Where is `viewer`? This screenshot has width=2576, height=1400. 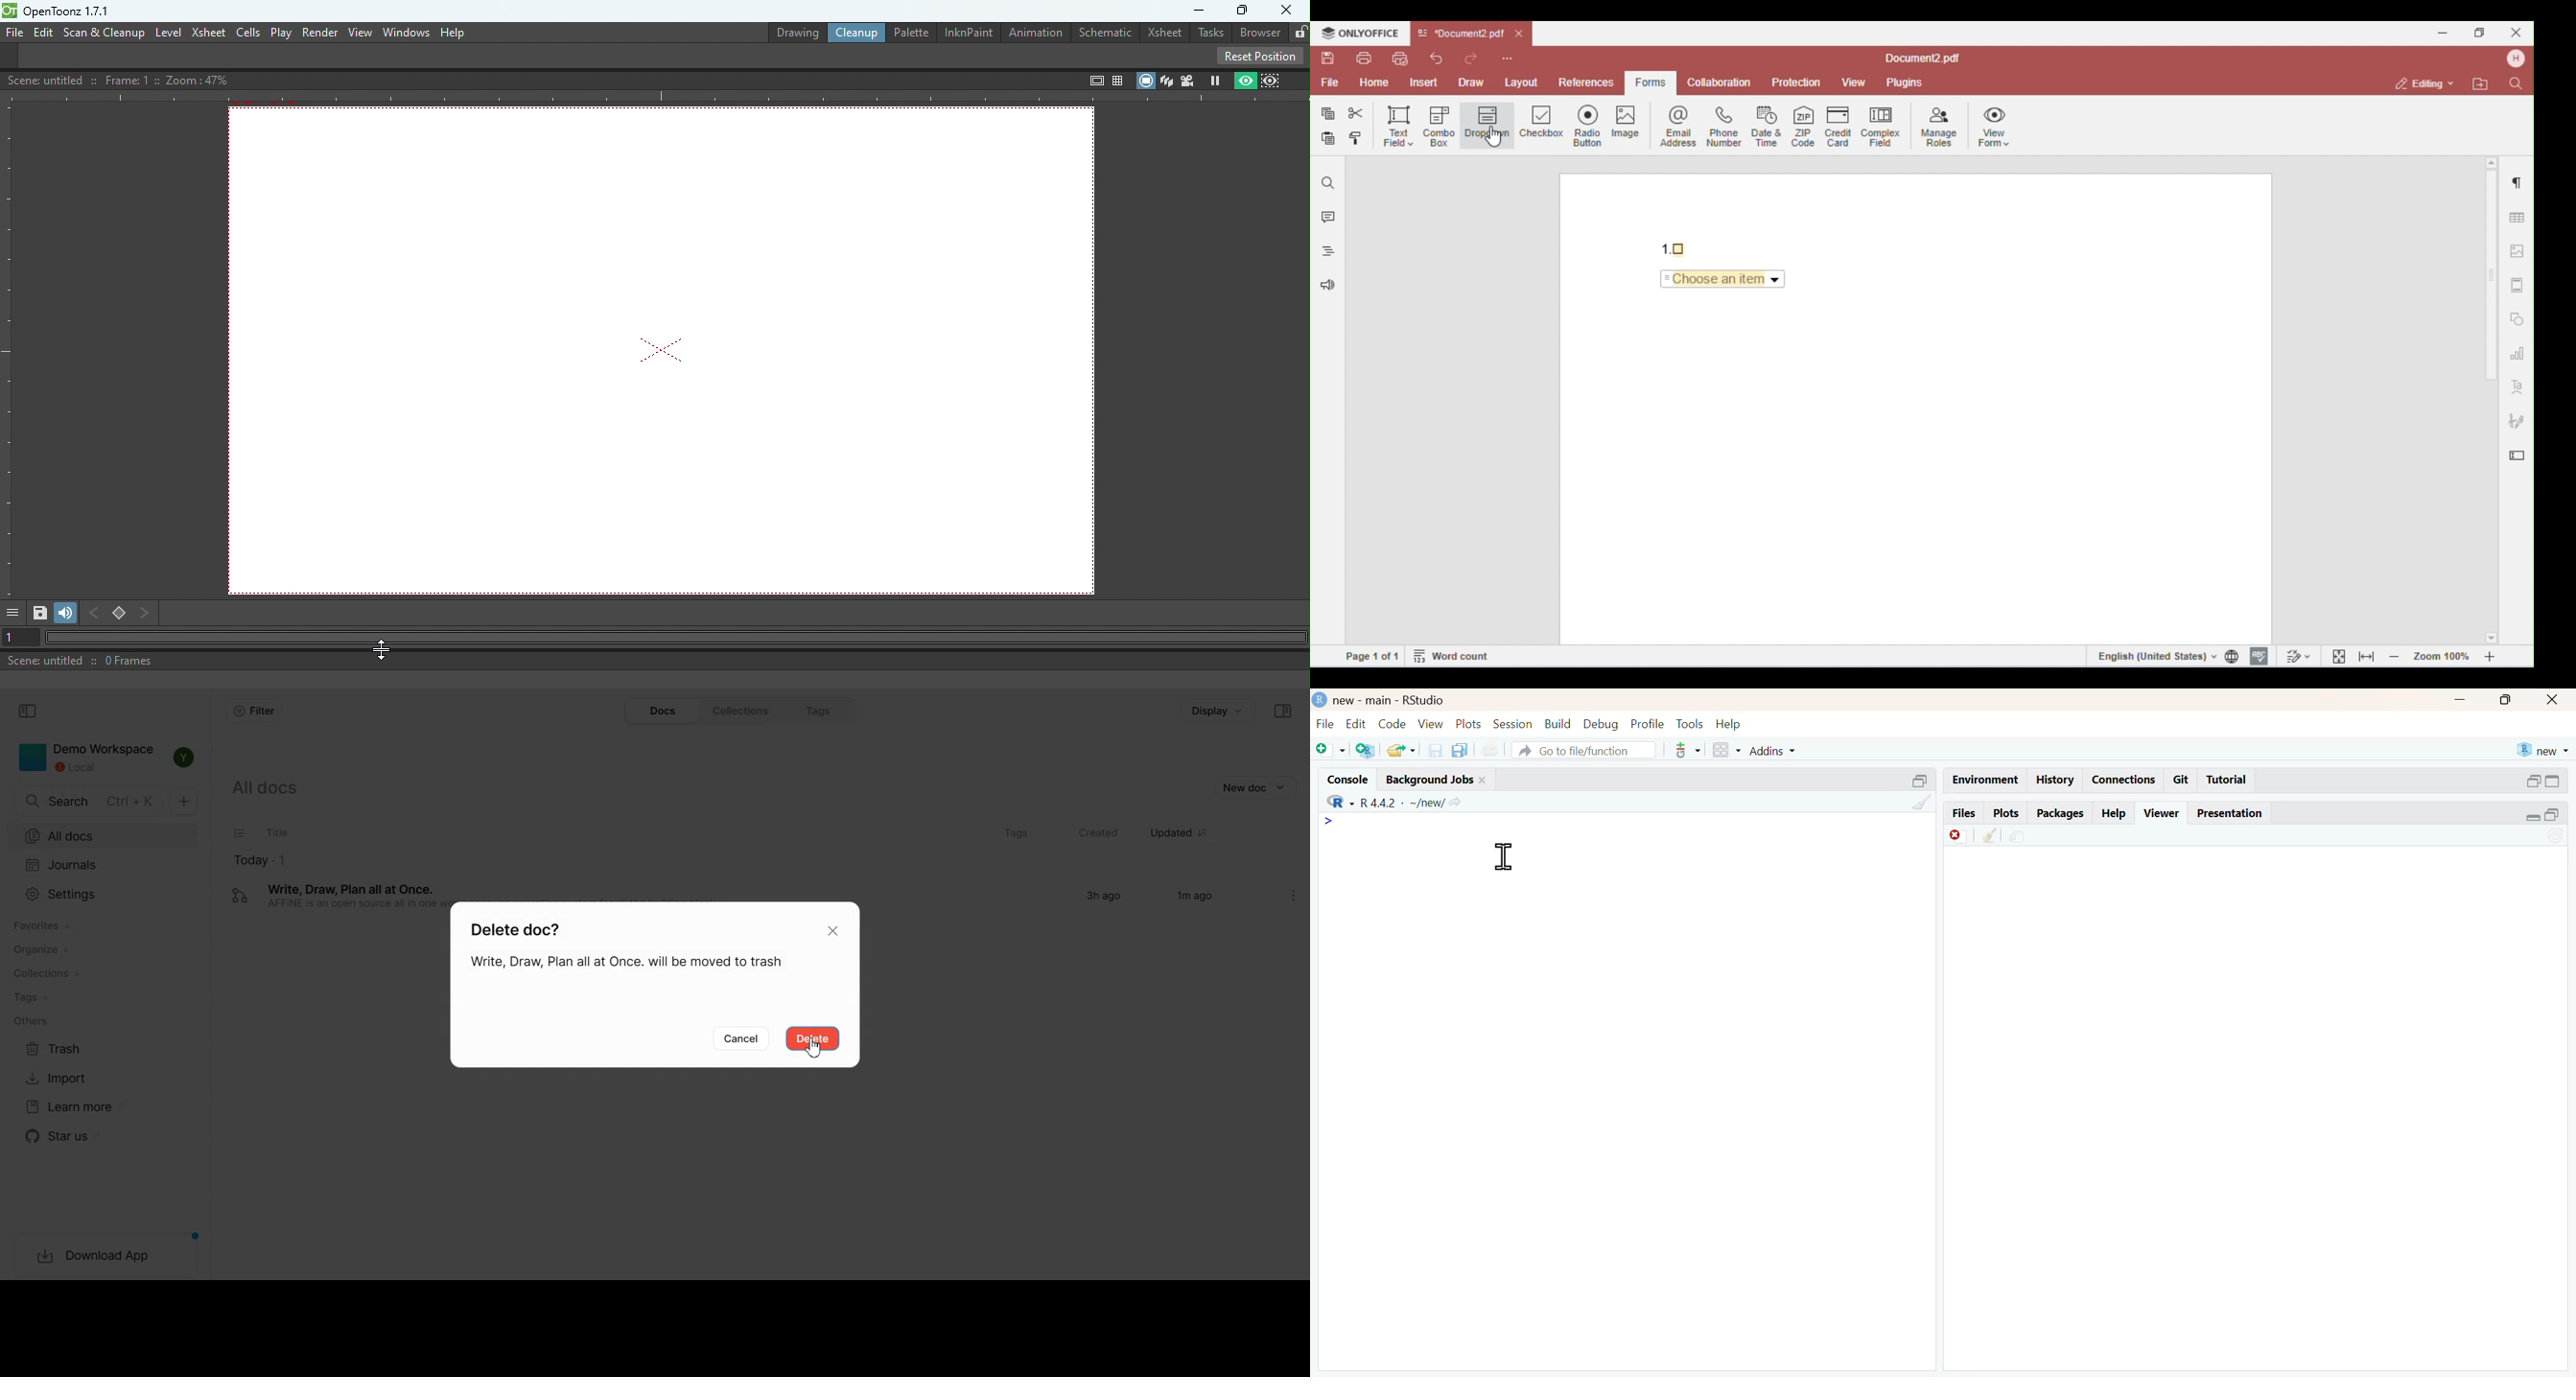
viewer is located at coordinates (2162, 813).